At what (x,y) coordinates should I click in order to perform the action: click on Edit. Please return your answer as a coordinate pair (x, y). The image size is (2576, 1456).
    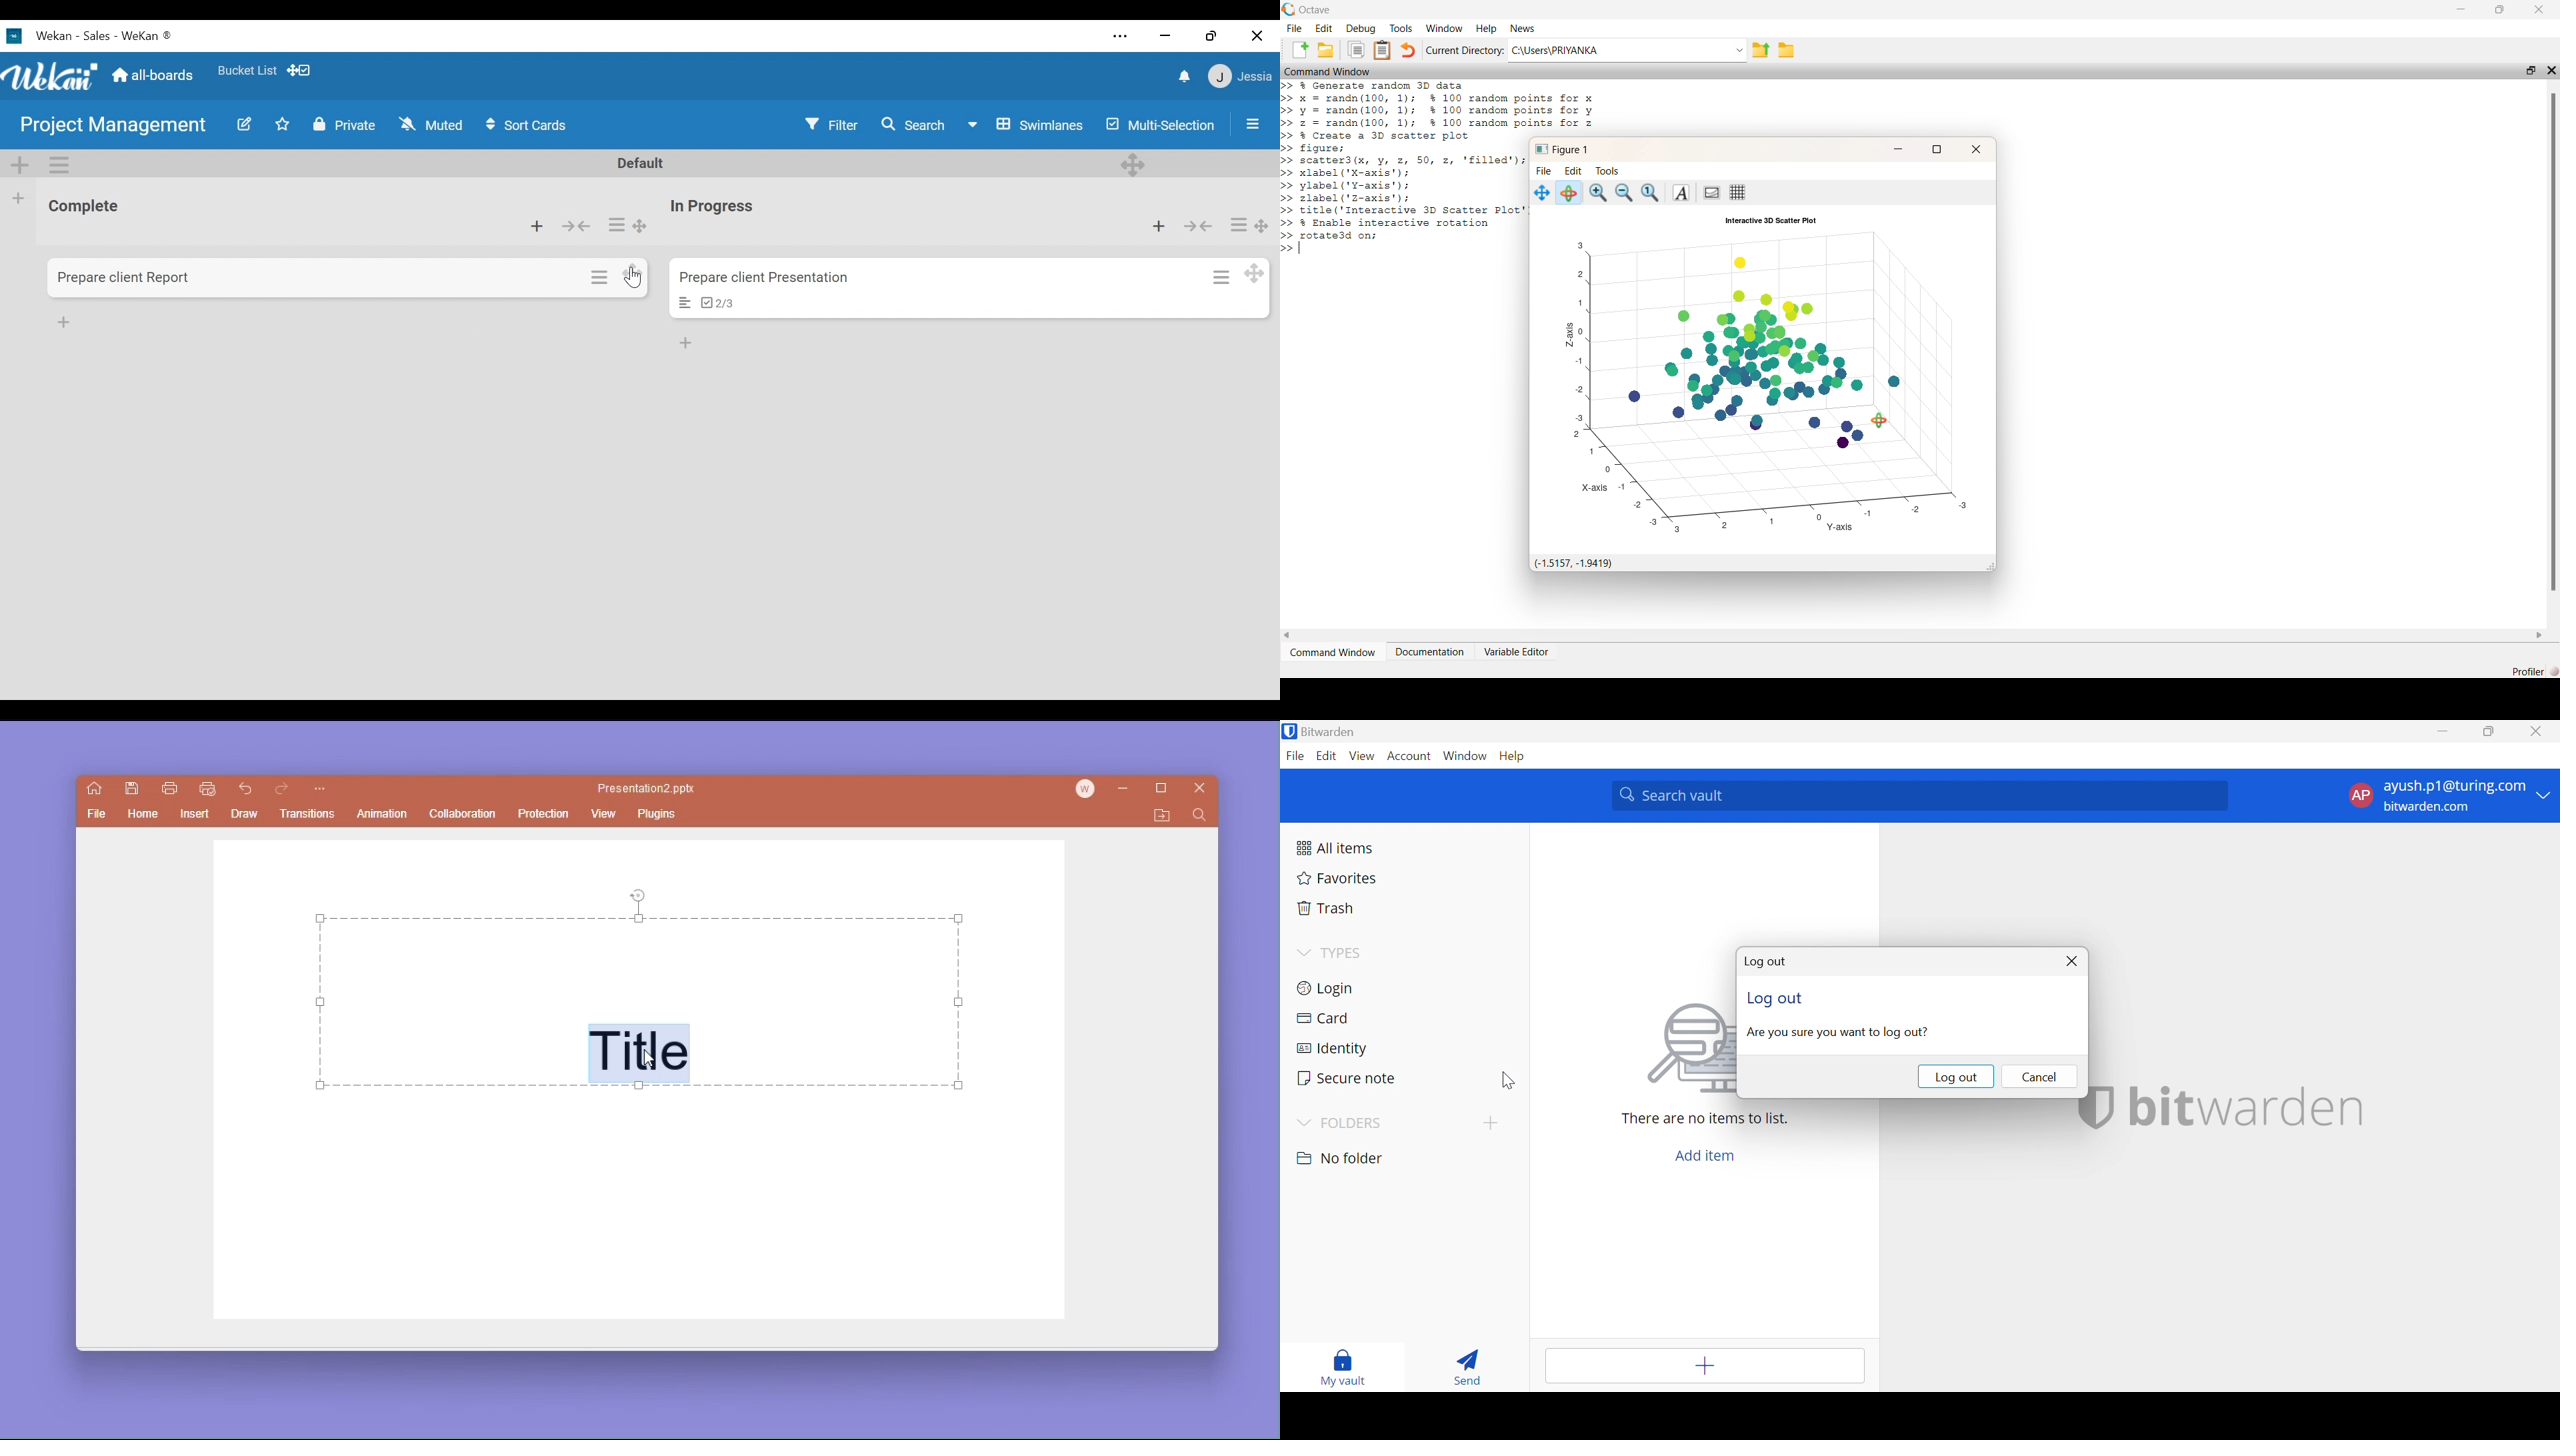
    Looking at the image, I should click on (1323, 29).